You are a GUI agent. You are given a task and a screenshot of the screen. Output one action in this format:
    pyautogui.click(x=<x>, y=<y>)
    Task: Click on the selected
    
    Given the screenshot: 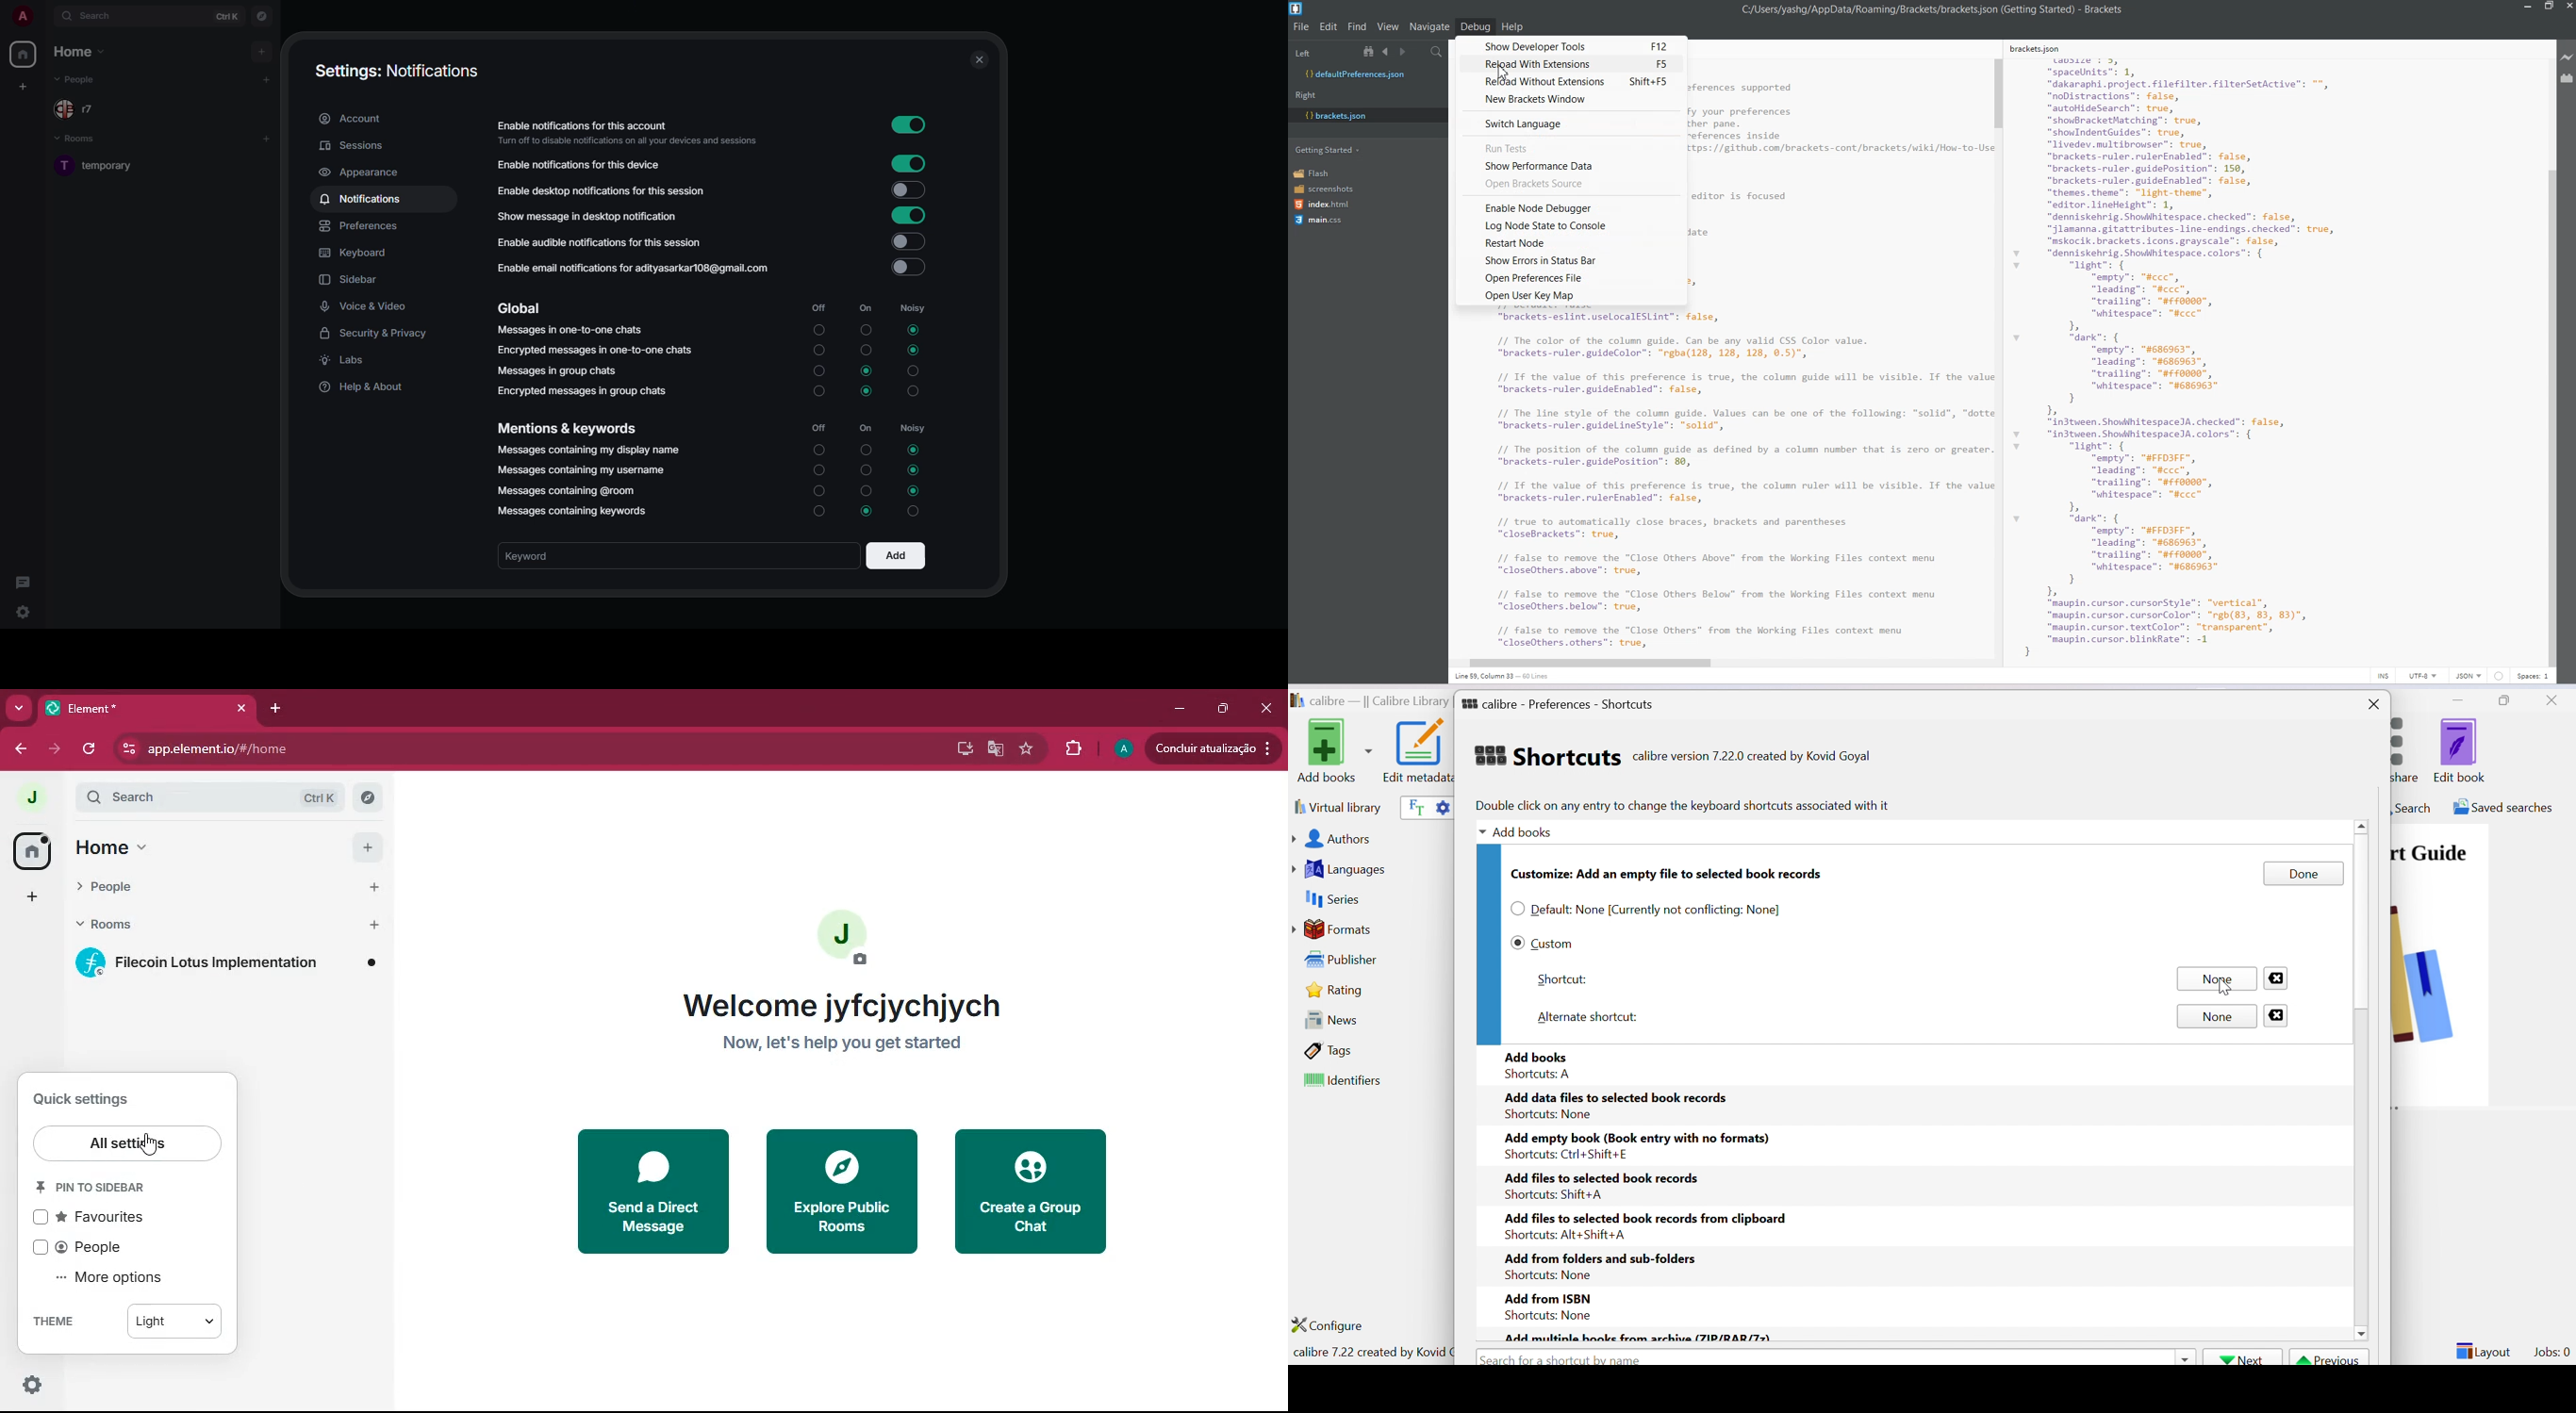 What is the action you would take?
    pyautogui.click(x=912, y=351)
    